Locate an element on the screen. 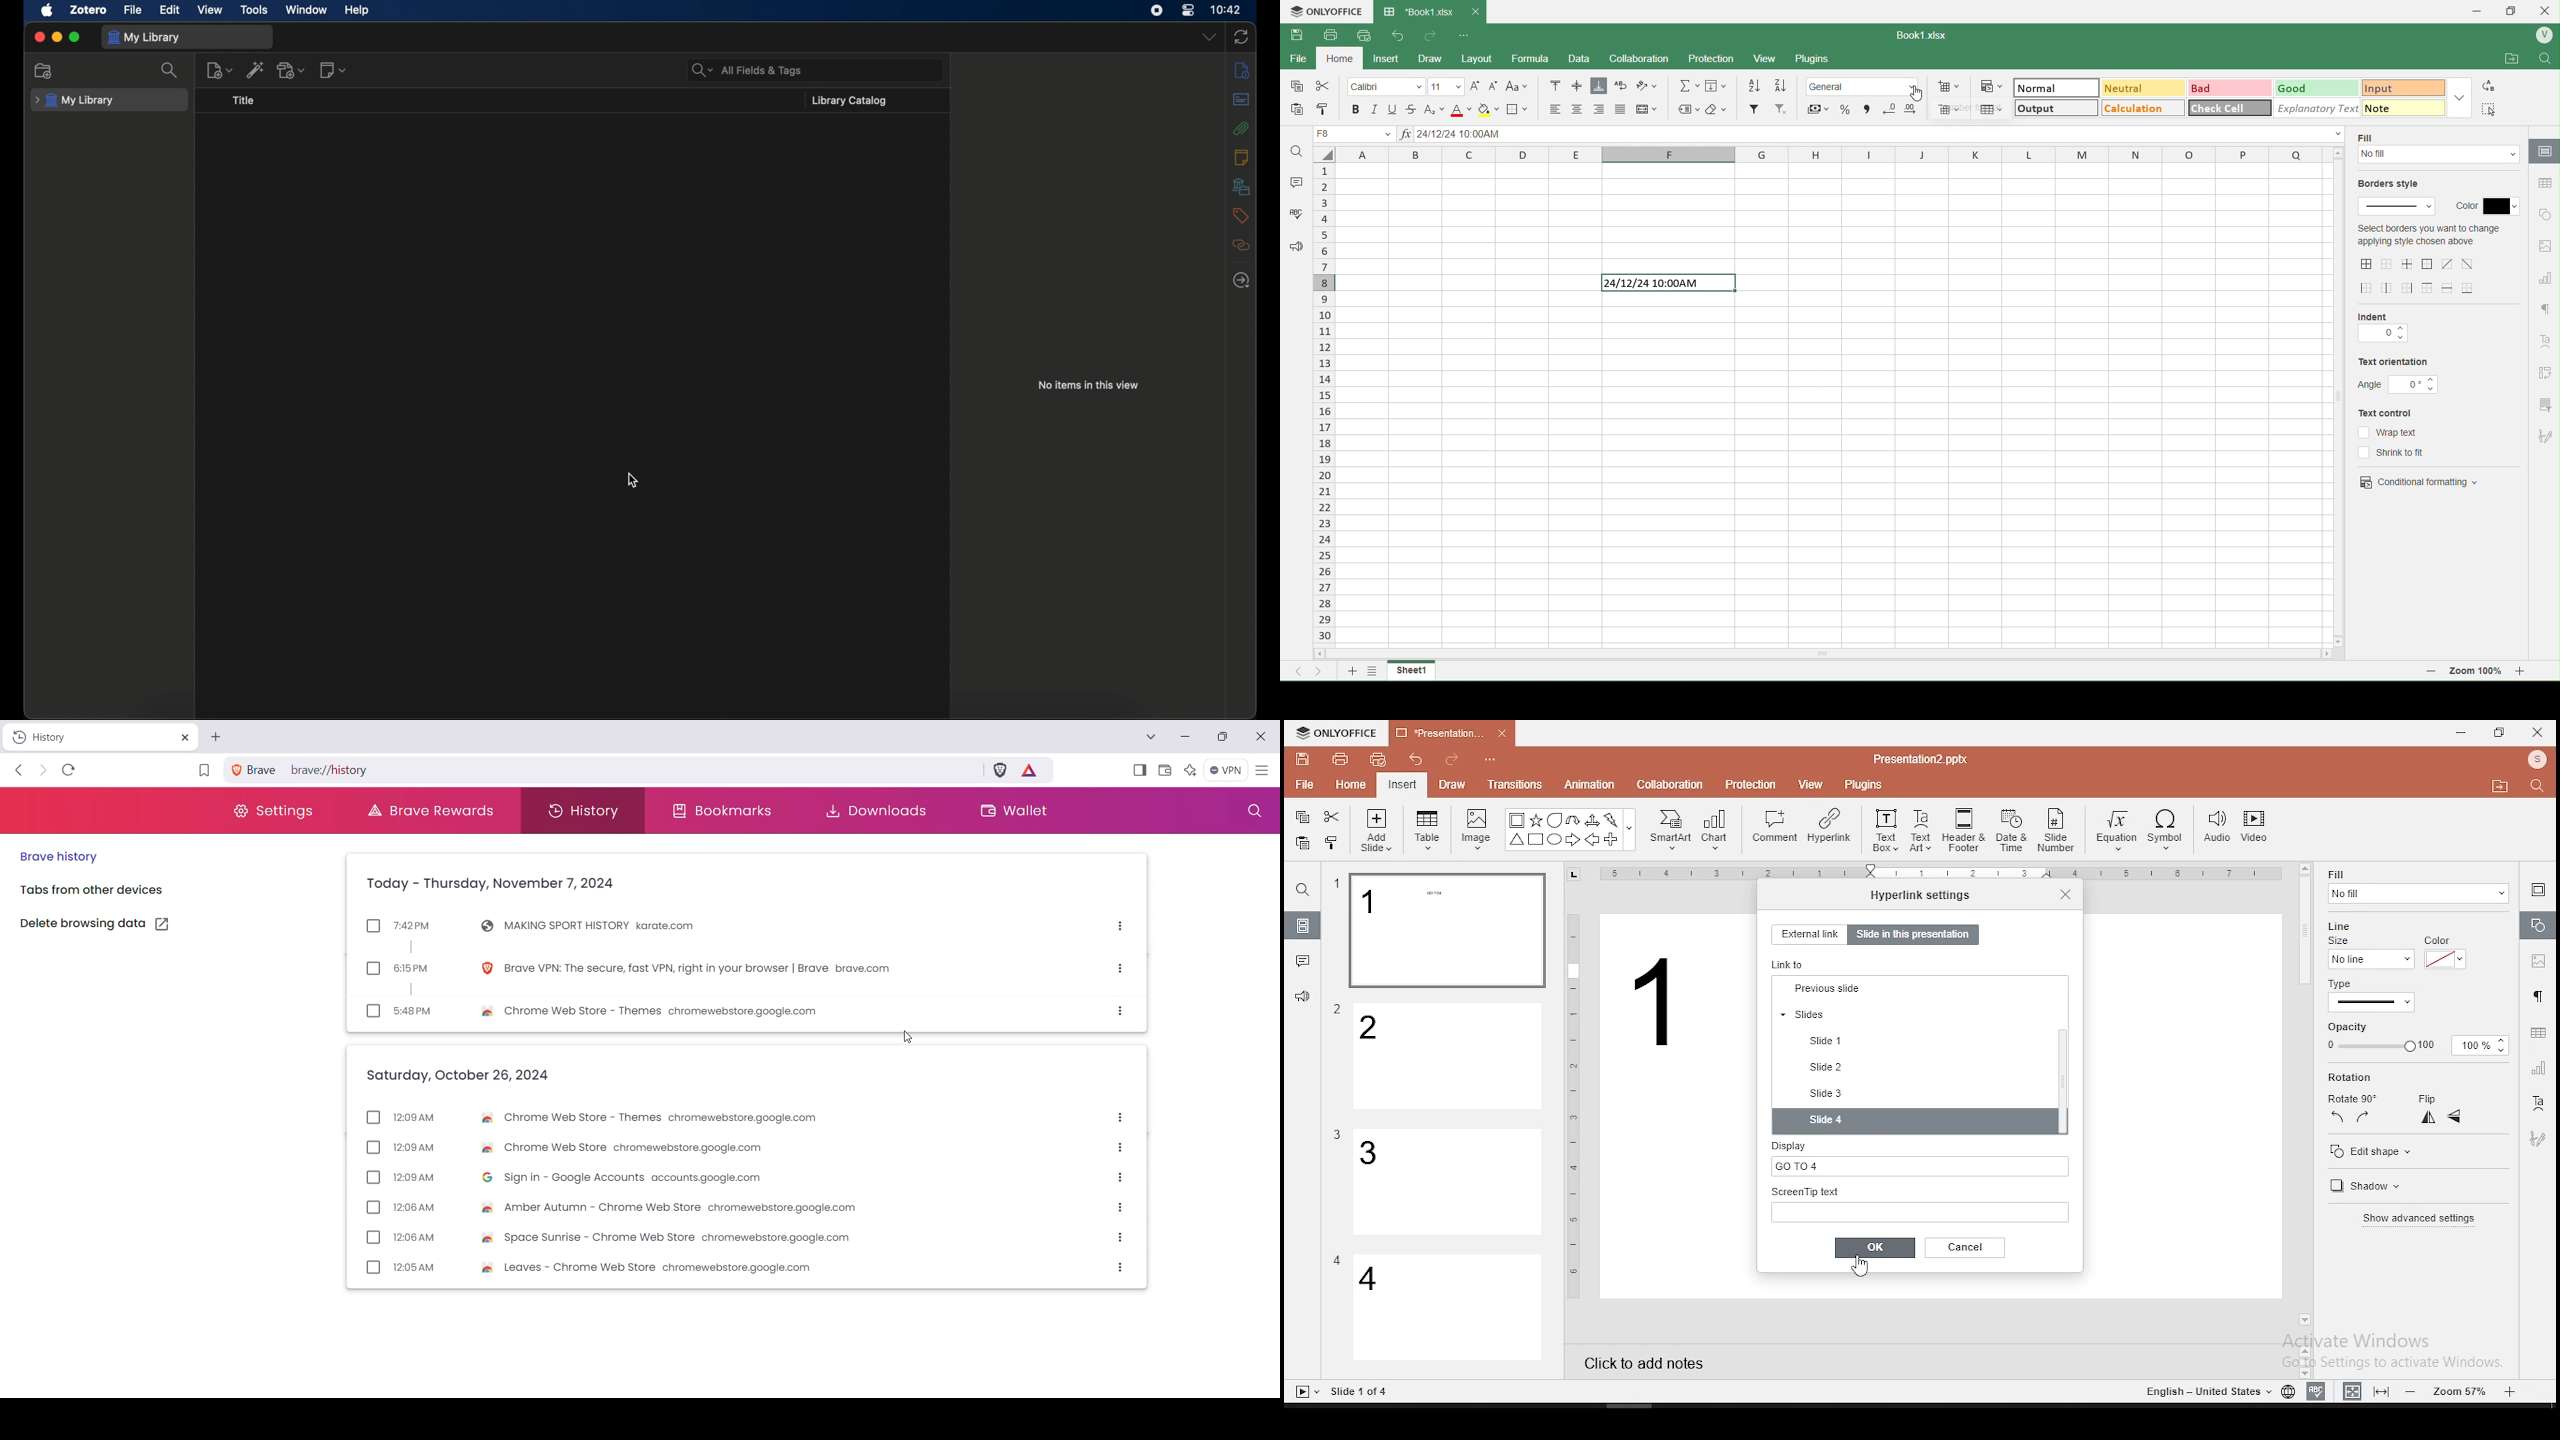 The height and width of the screenshot is (1456, 2576). Filter is located at coordinates (1753, 109).